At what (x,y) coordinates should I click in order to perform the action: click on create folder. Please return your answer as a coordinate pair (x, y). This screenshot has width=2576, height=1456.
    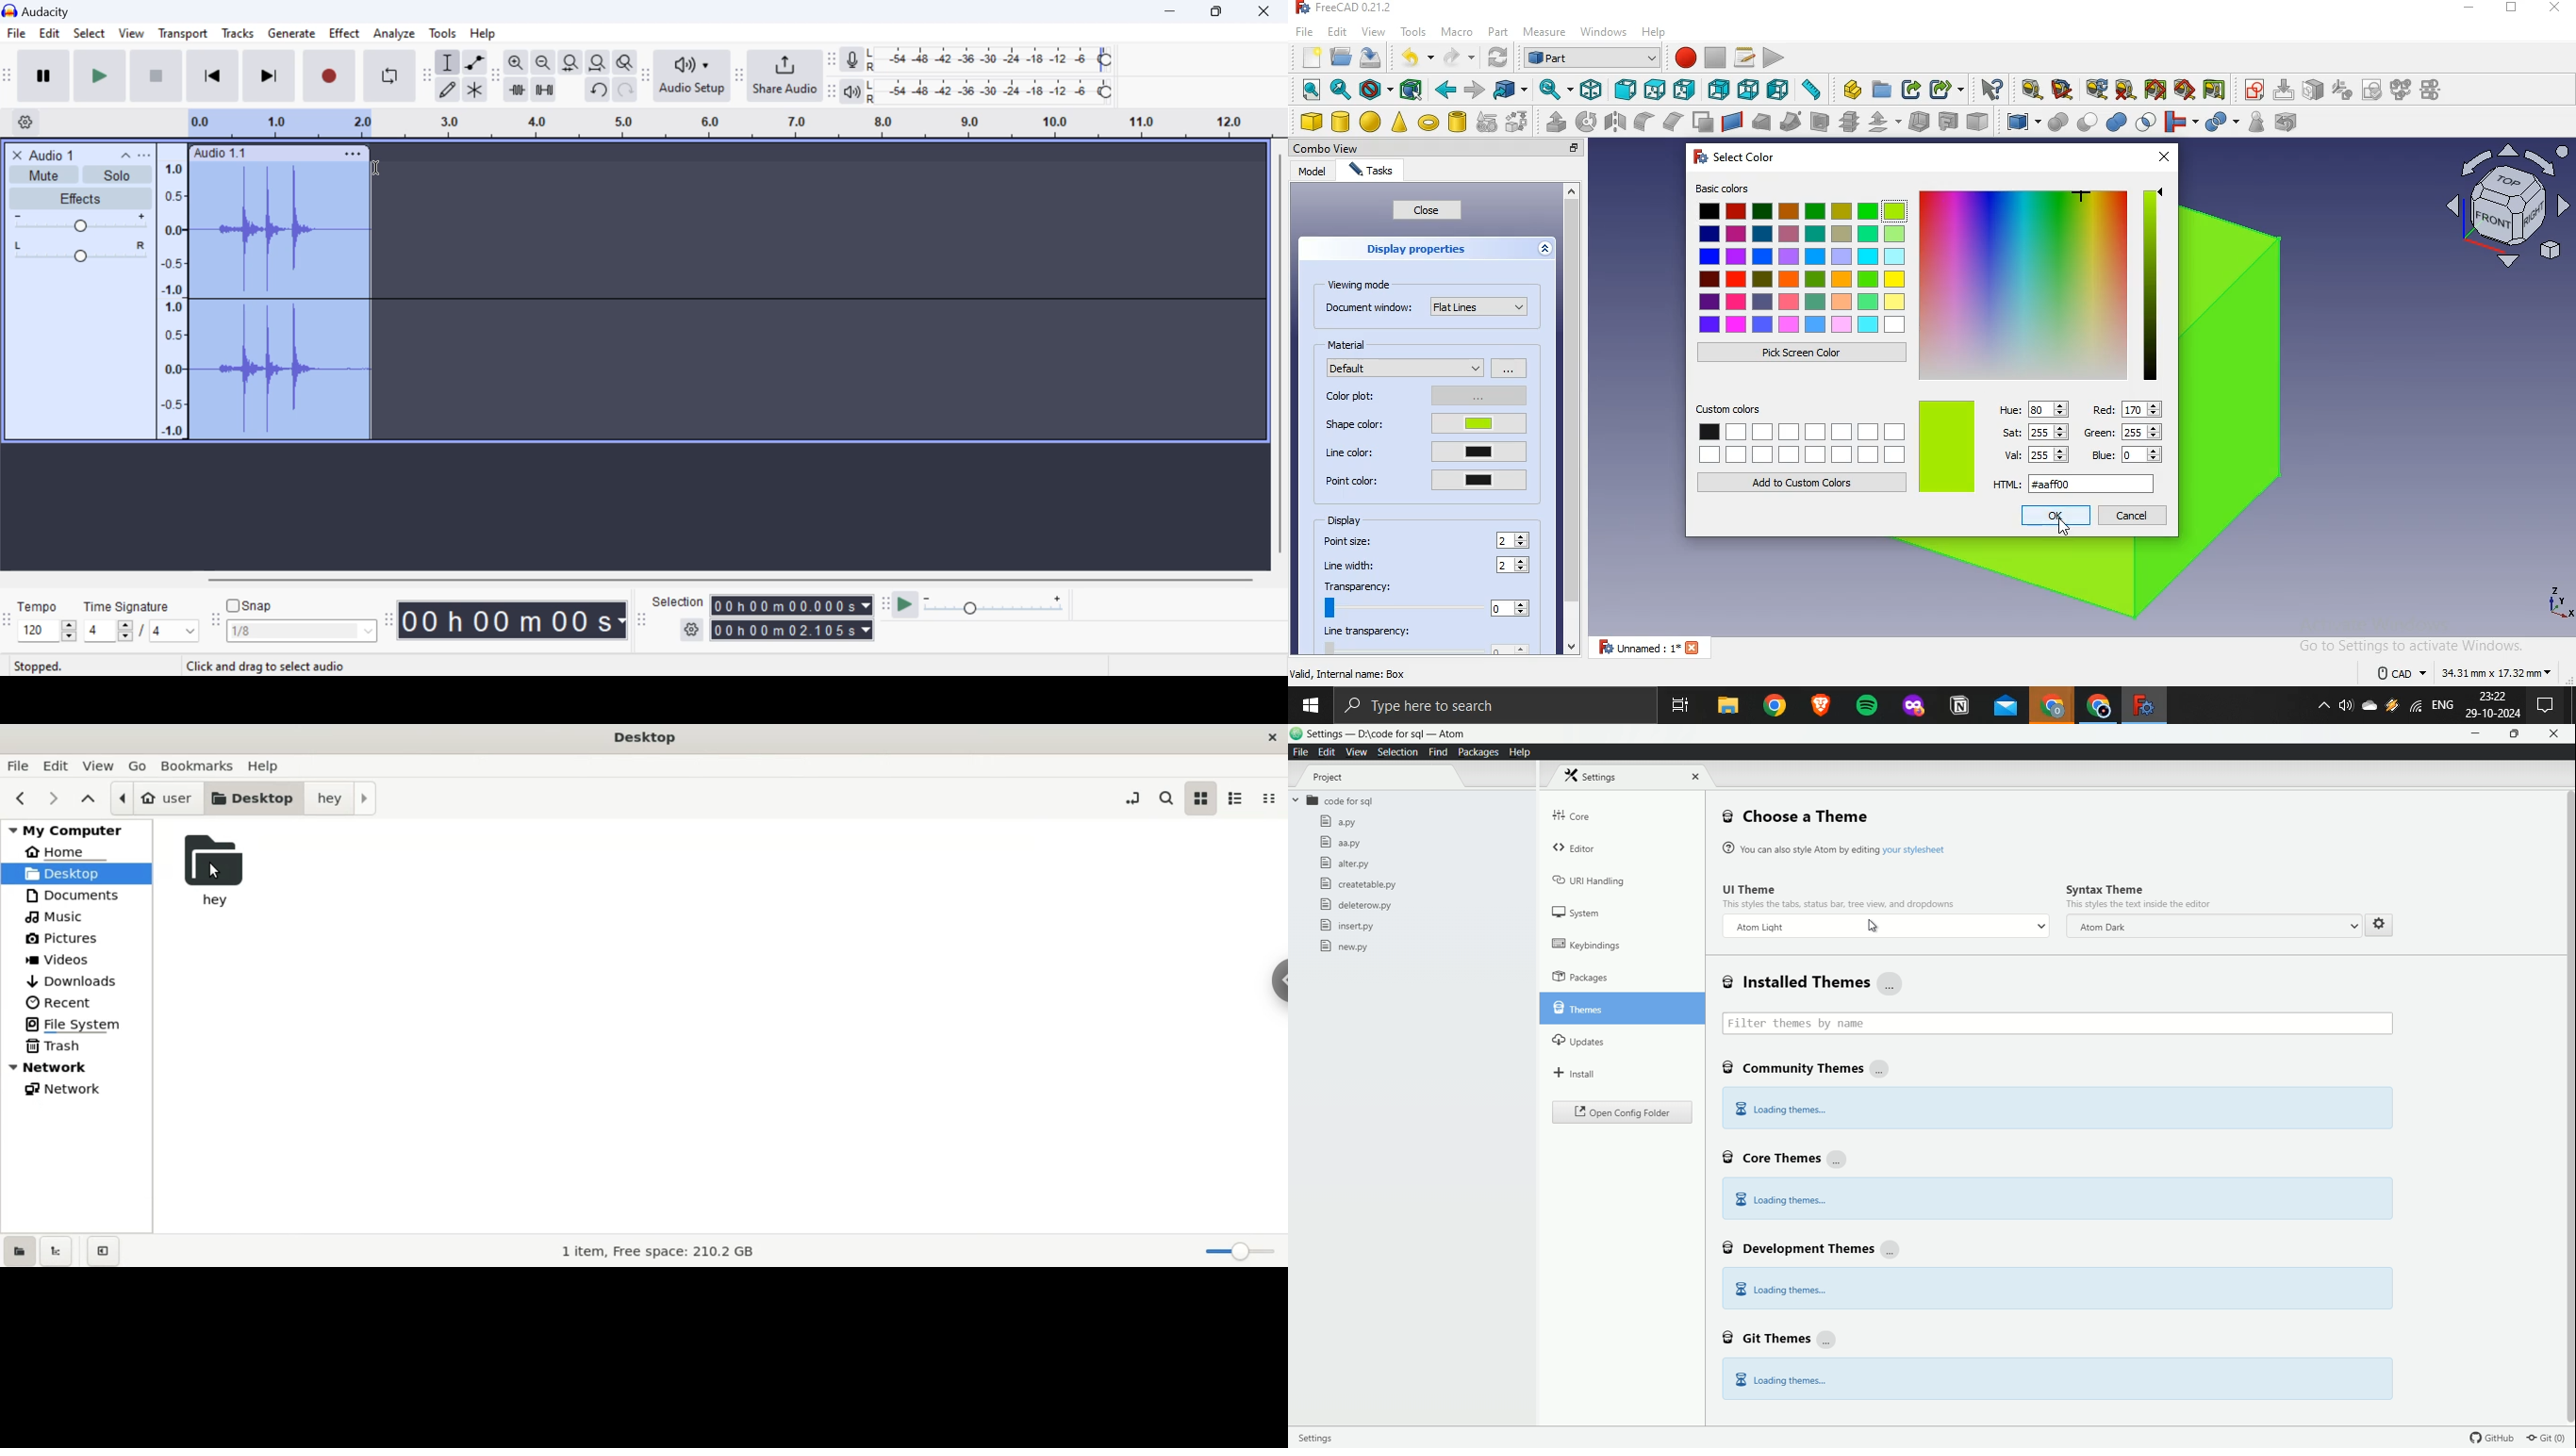
    Looking at the image, I should click on (1883, 89).